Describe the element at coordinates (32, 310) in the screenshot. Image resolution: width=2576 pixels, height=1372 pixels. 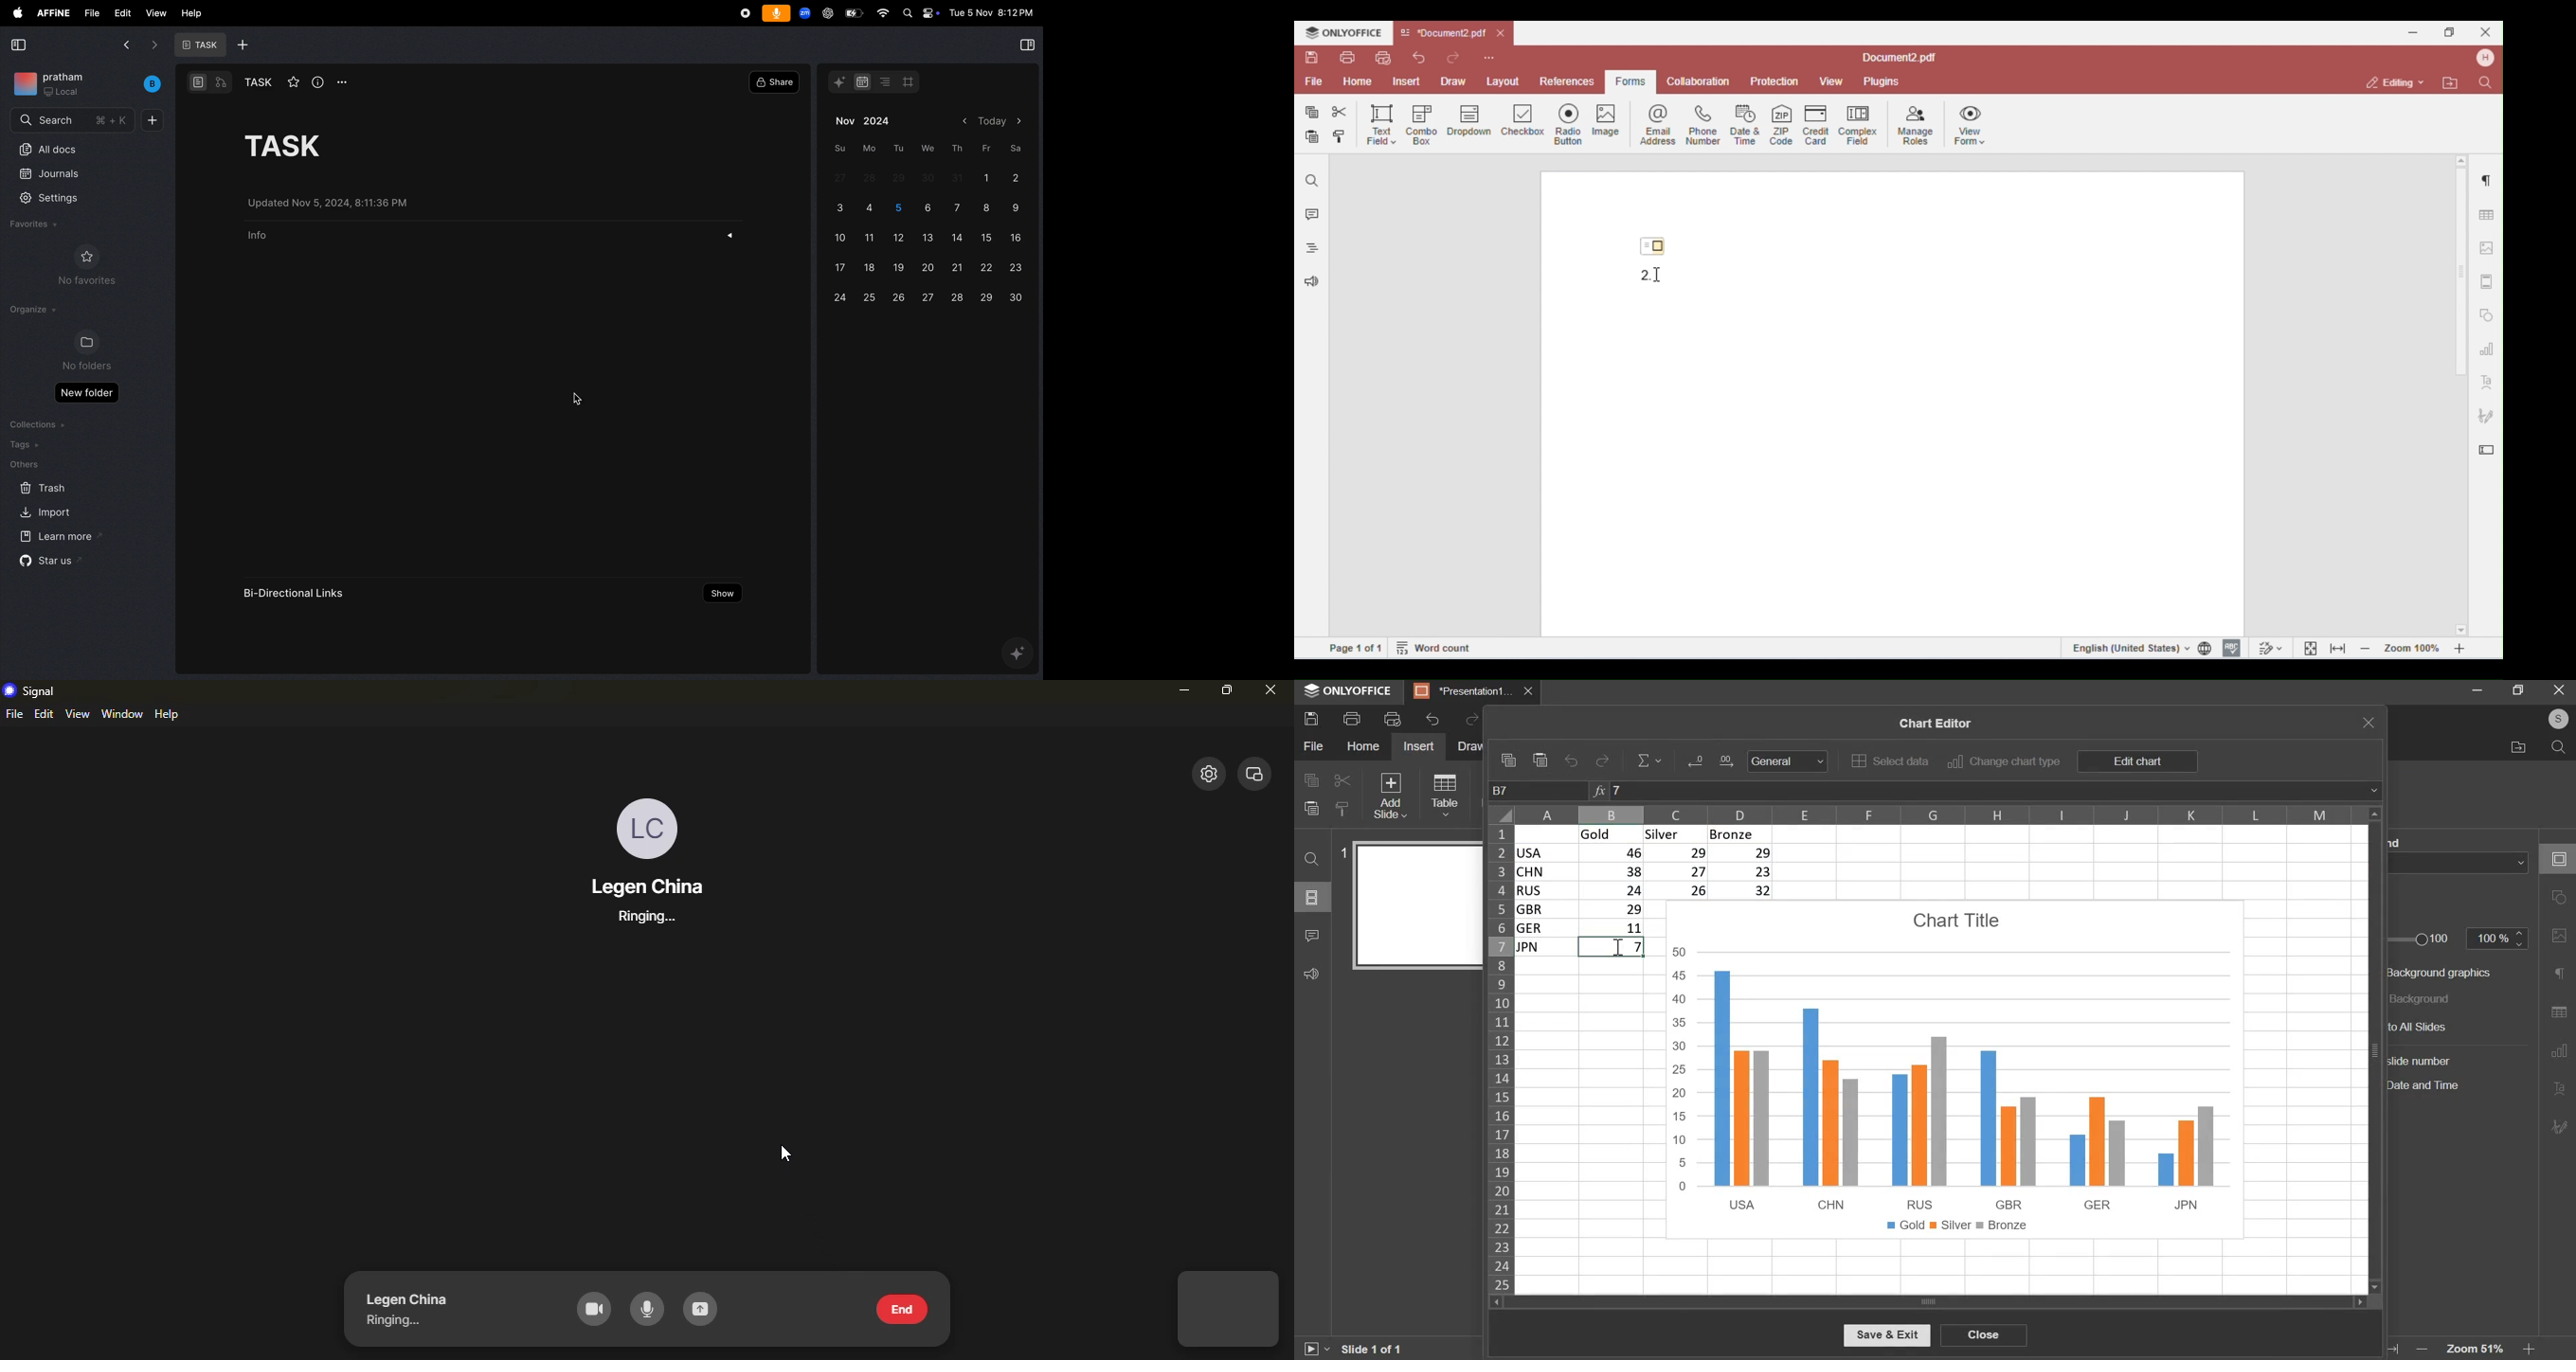
I see `organize` at that location.